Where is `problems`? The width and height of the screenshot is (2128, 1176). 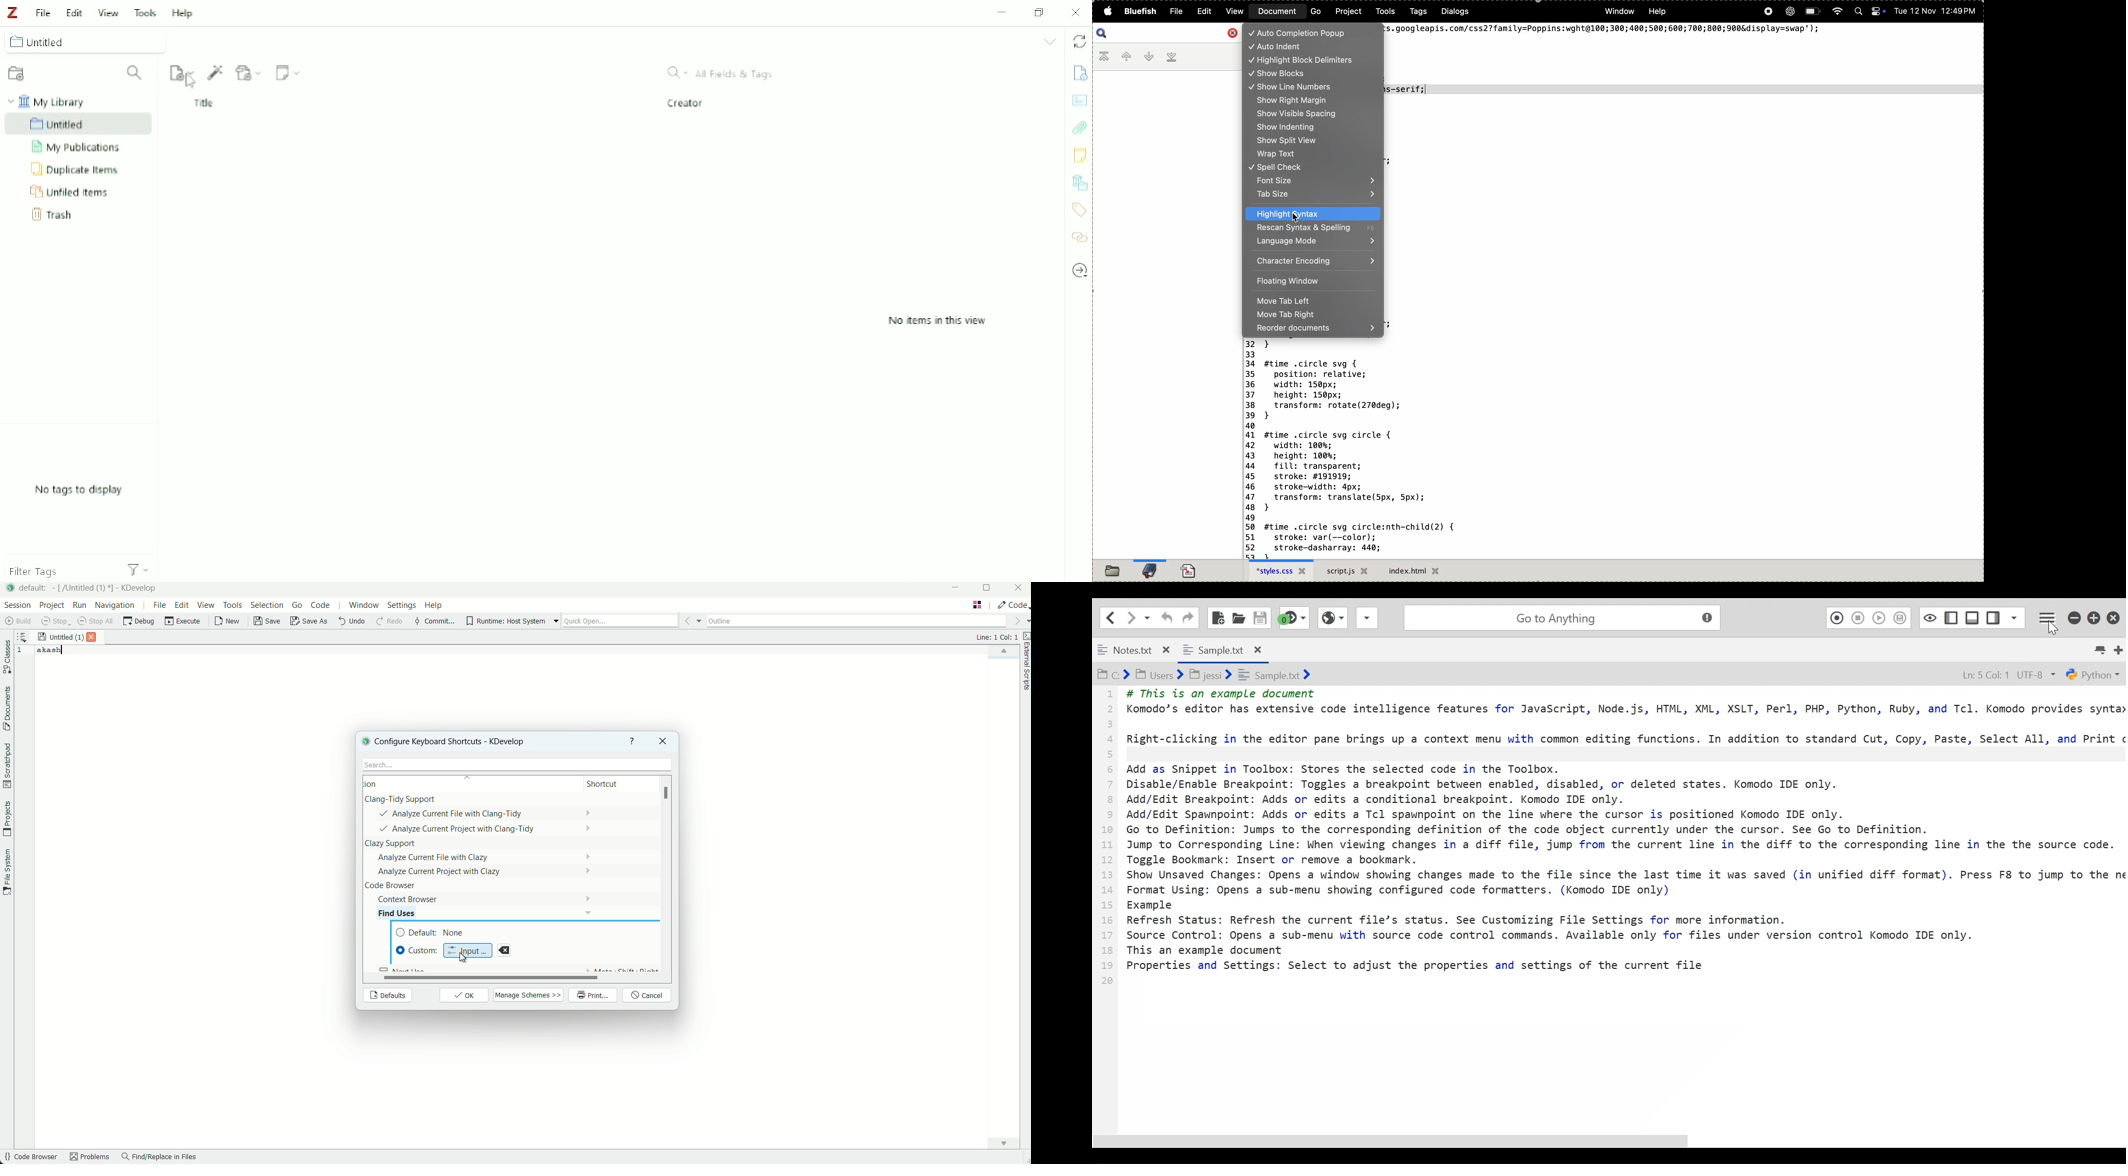
problems is located at coordinates (90, 1158).